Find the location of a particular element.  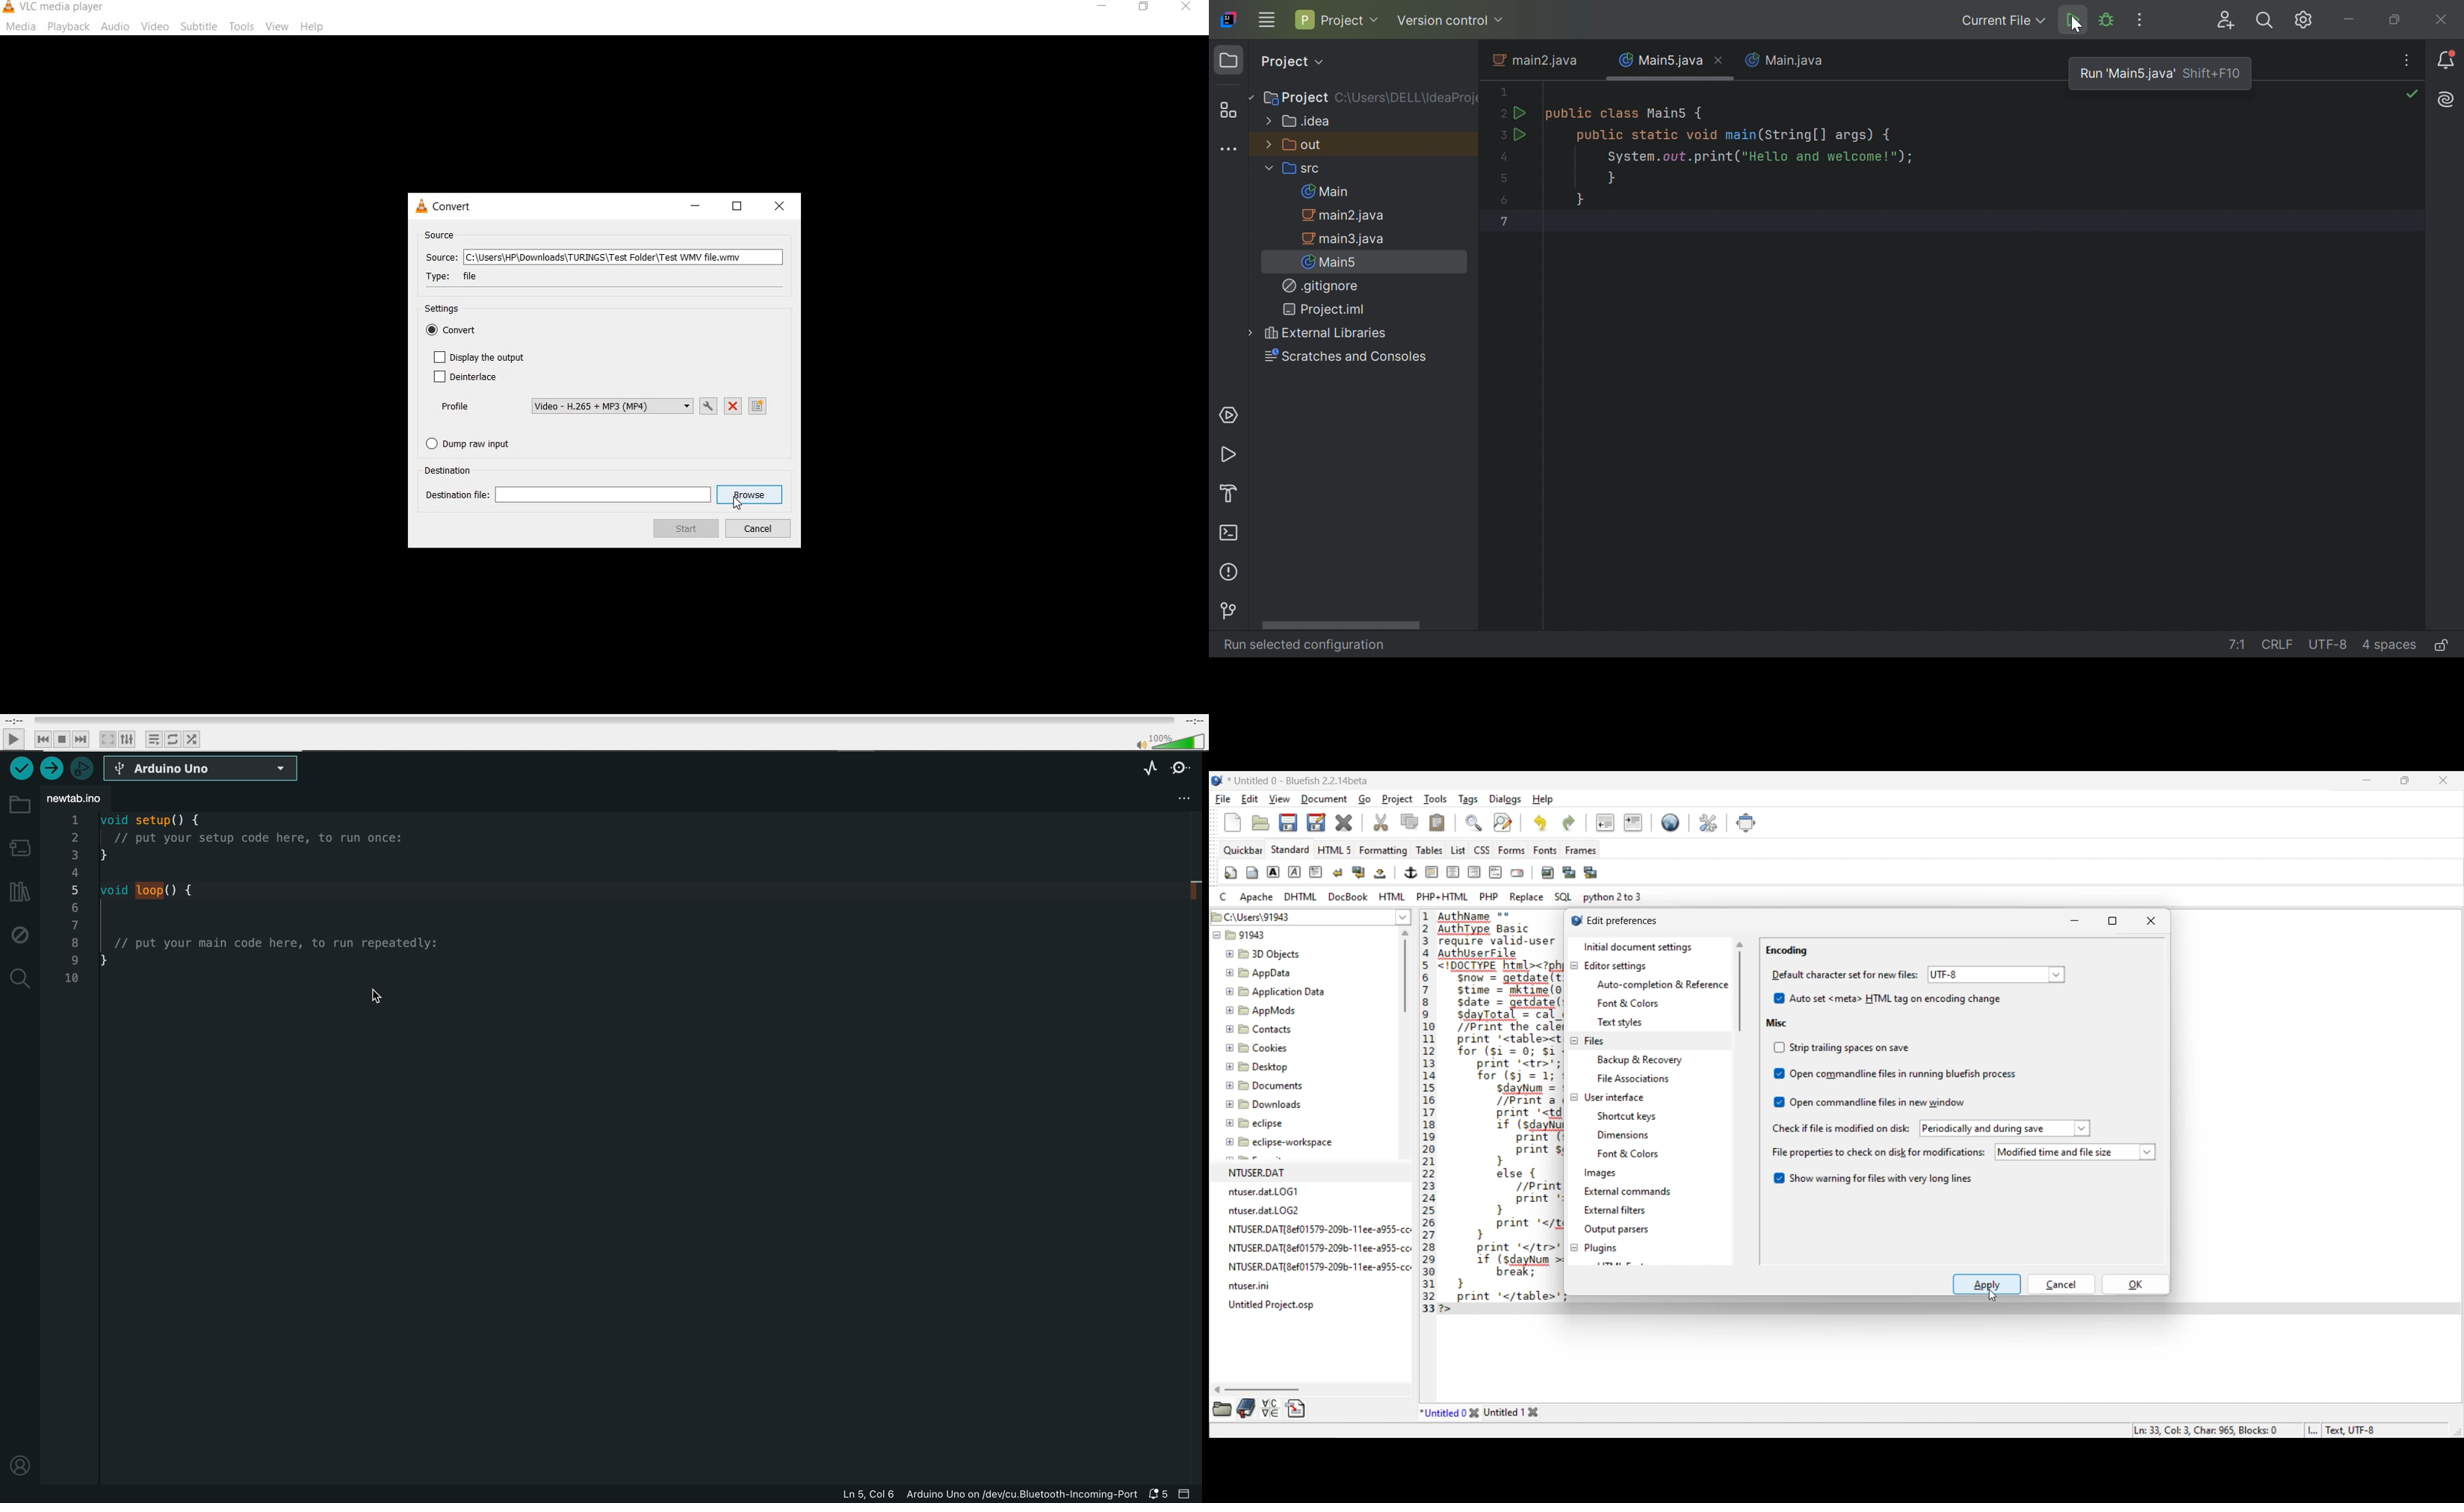

Quickbar is located at coordinates (1242, 851).